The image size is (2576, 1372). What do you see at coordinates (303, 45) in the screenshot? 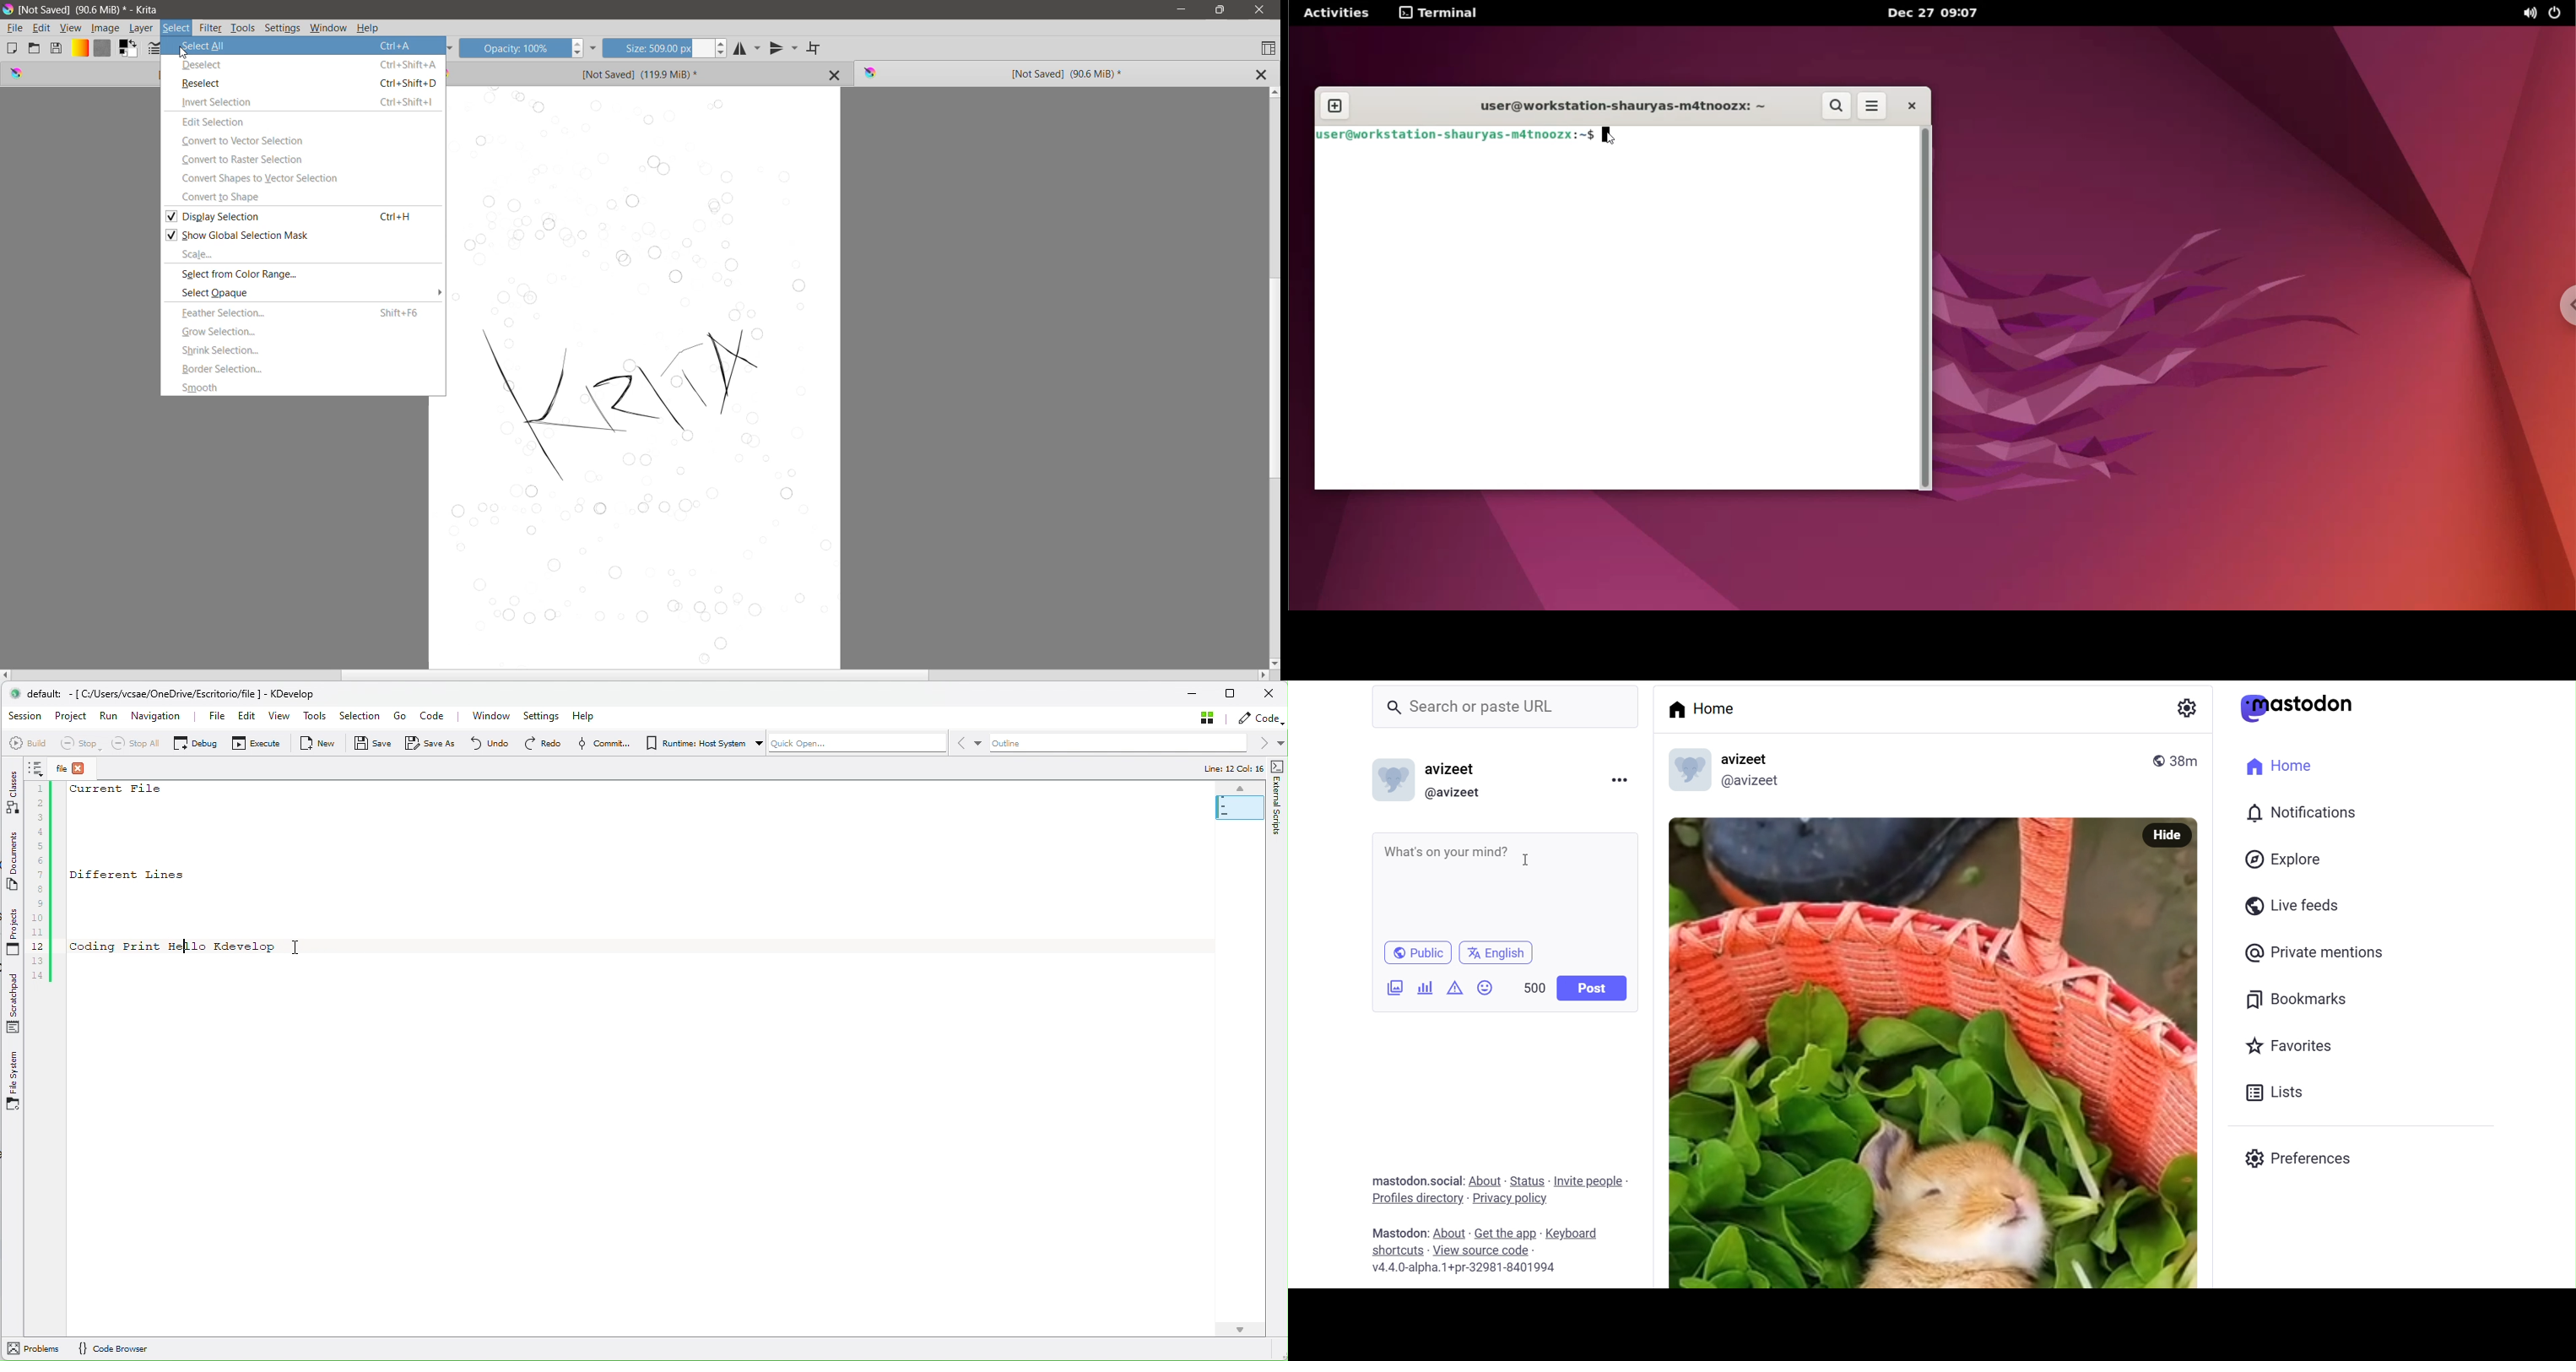
I see `Select All` at bounding box center [303, 45].